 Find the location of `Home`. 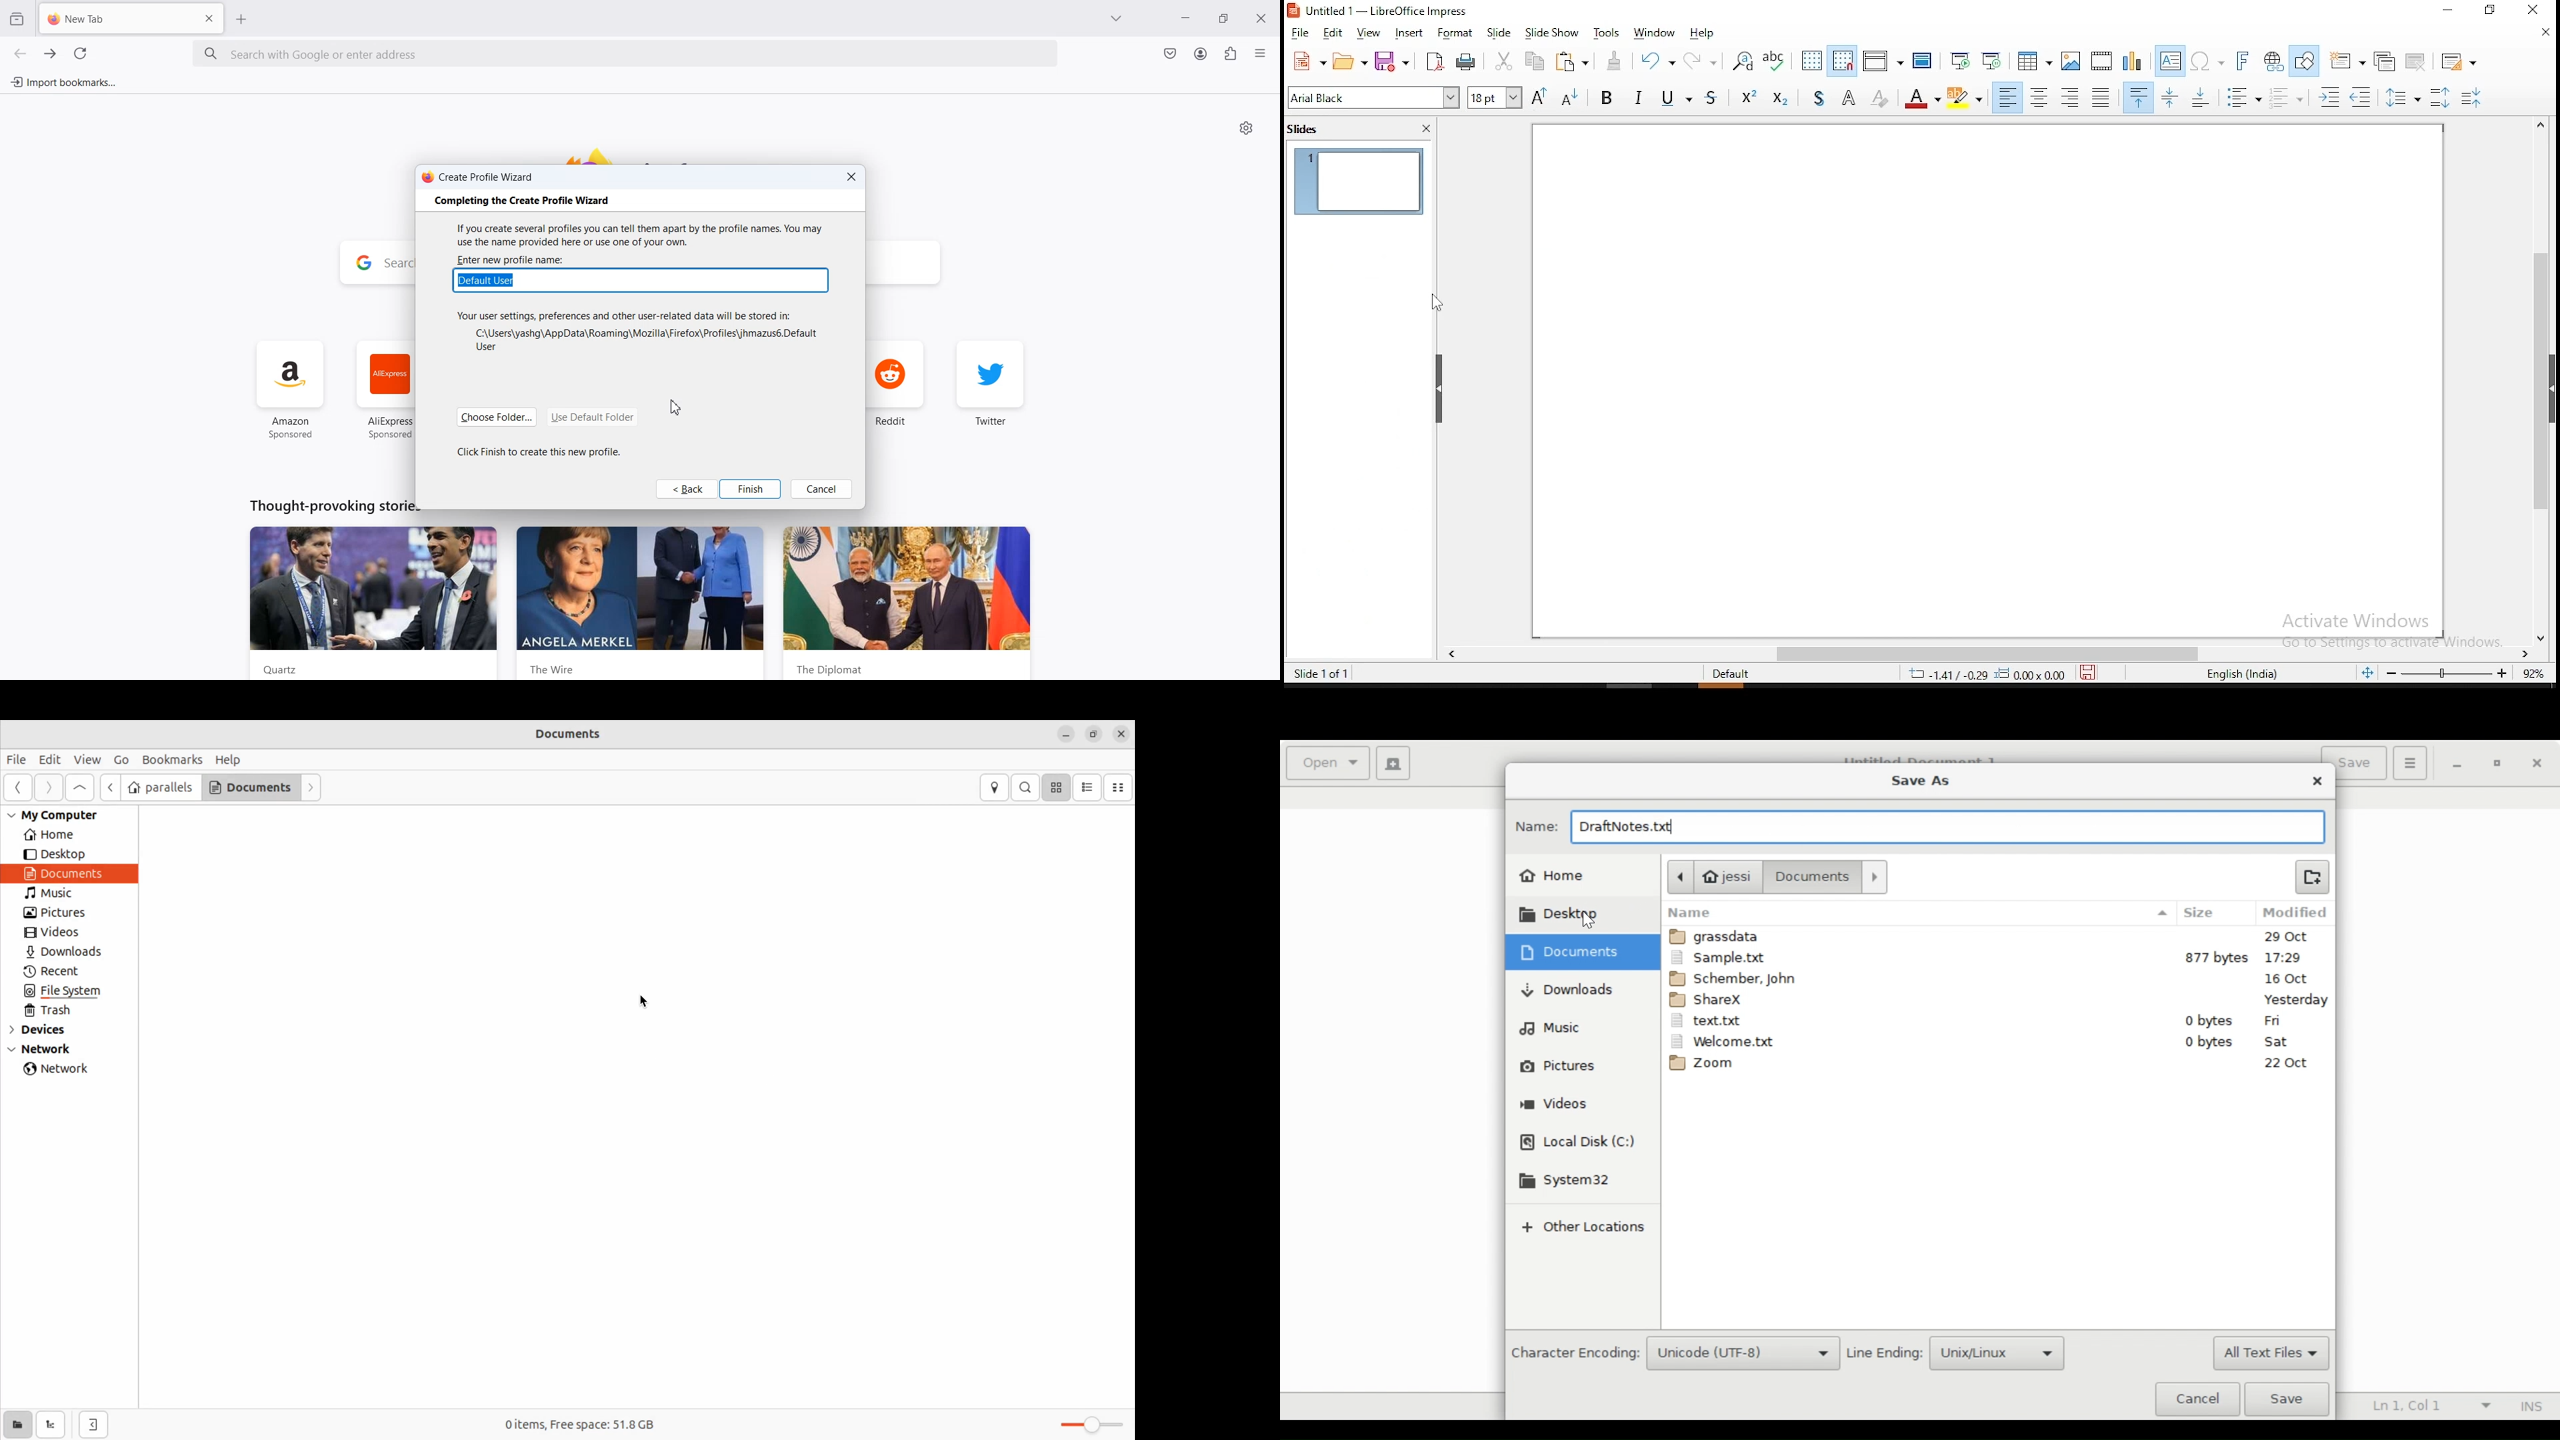

Home is located at coordinates (1553, 874).